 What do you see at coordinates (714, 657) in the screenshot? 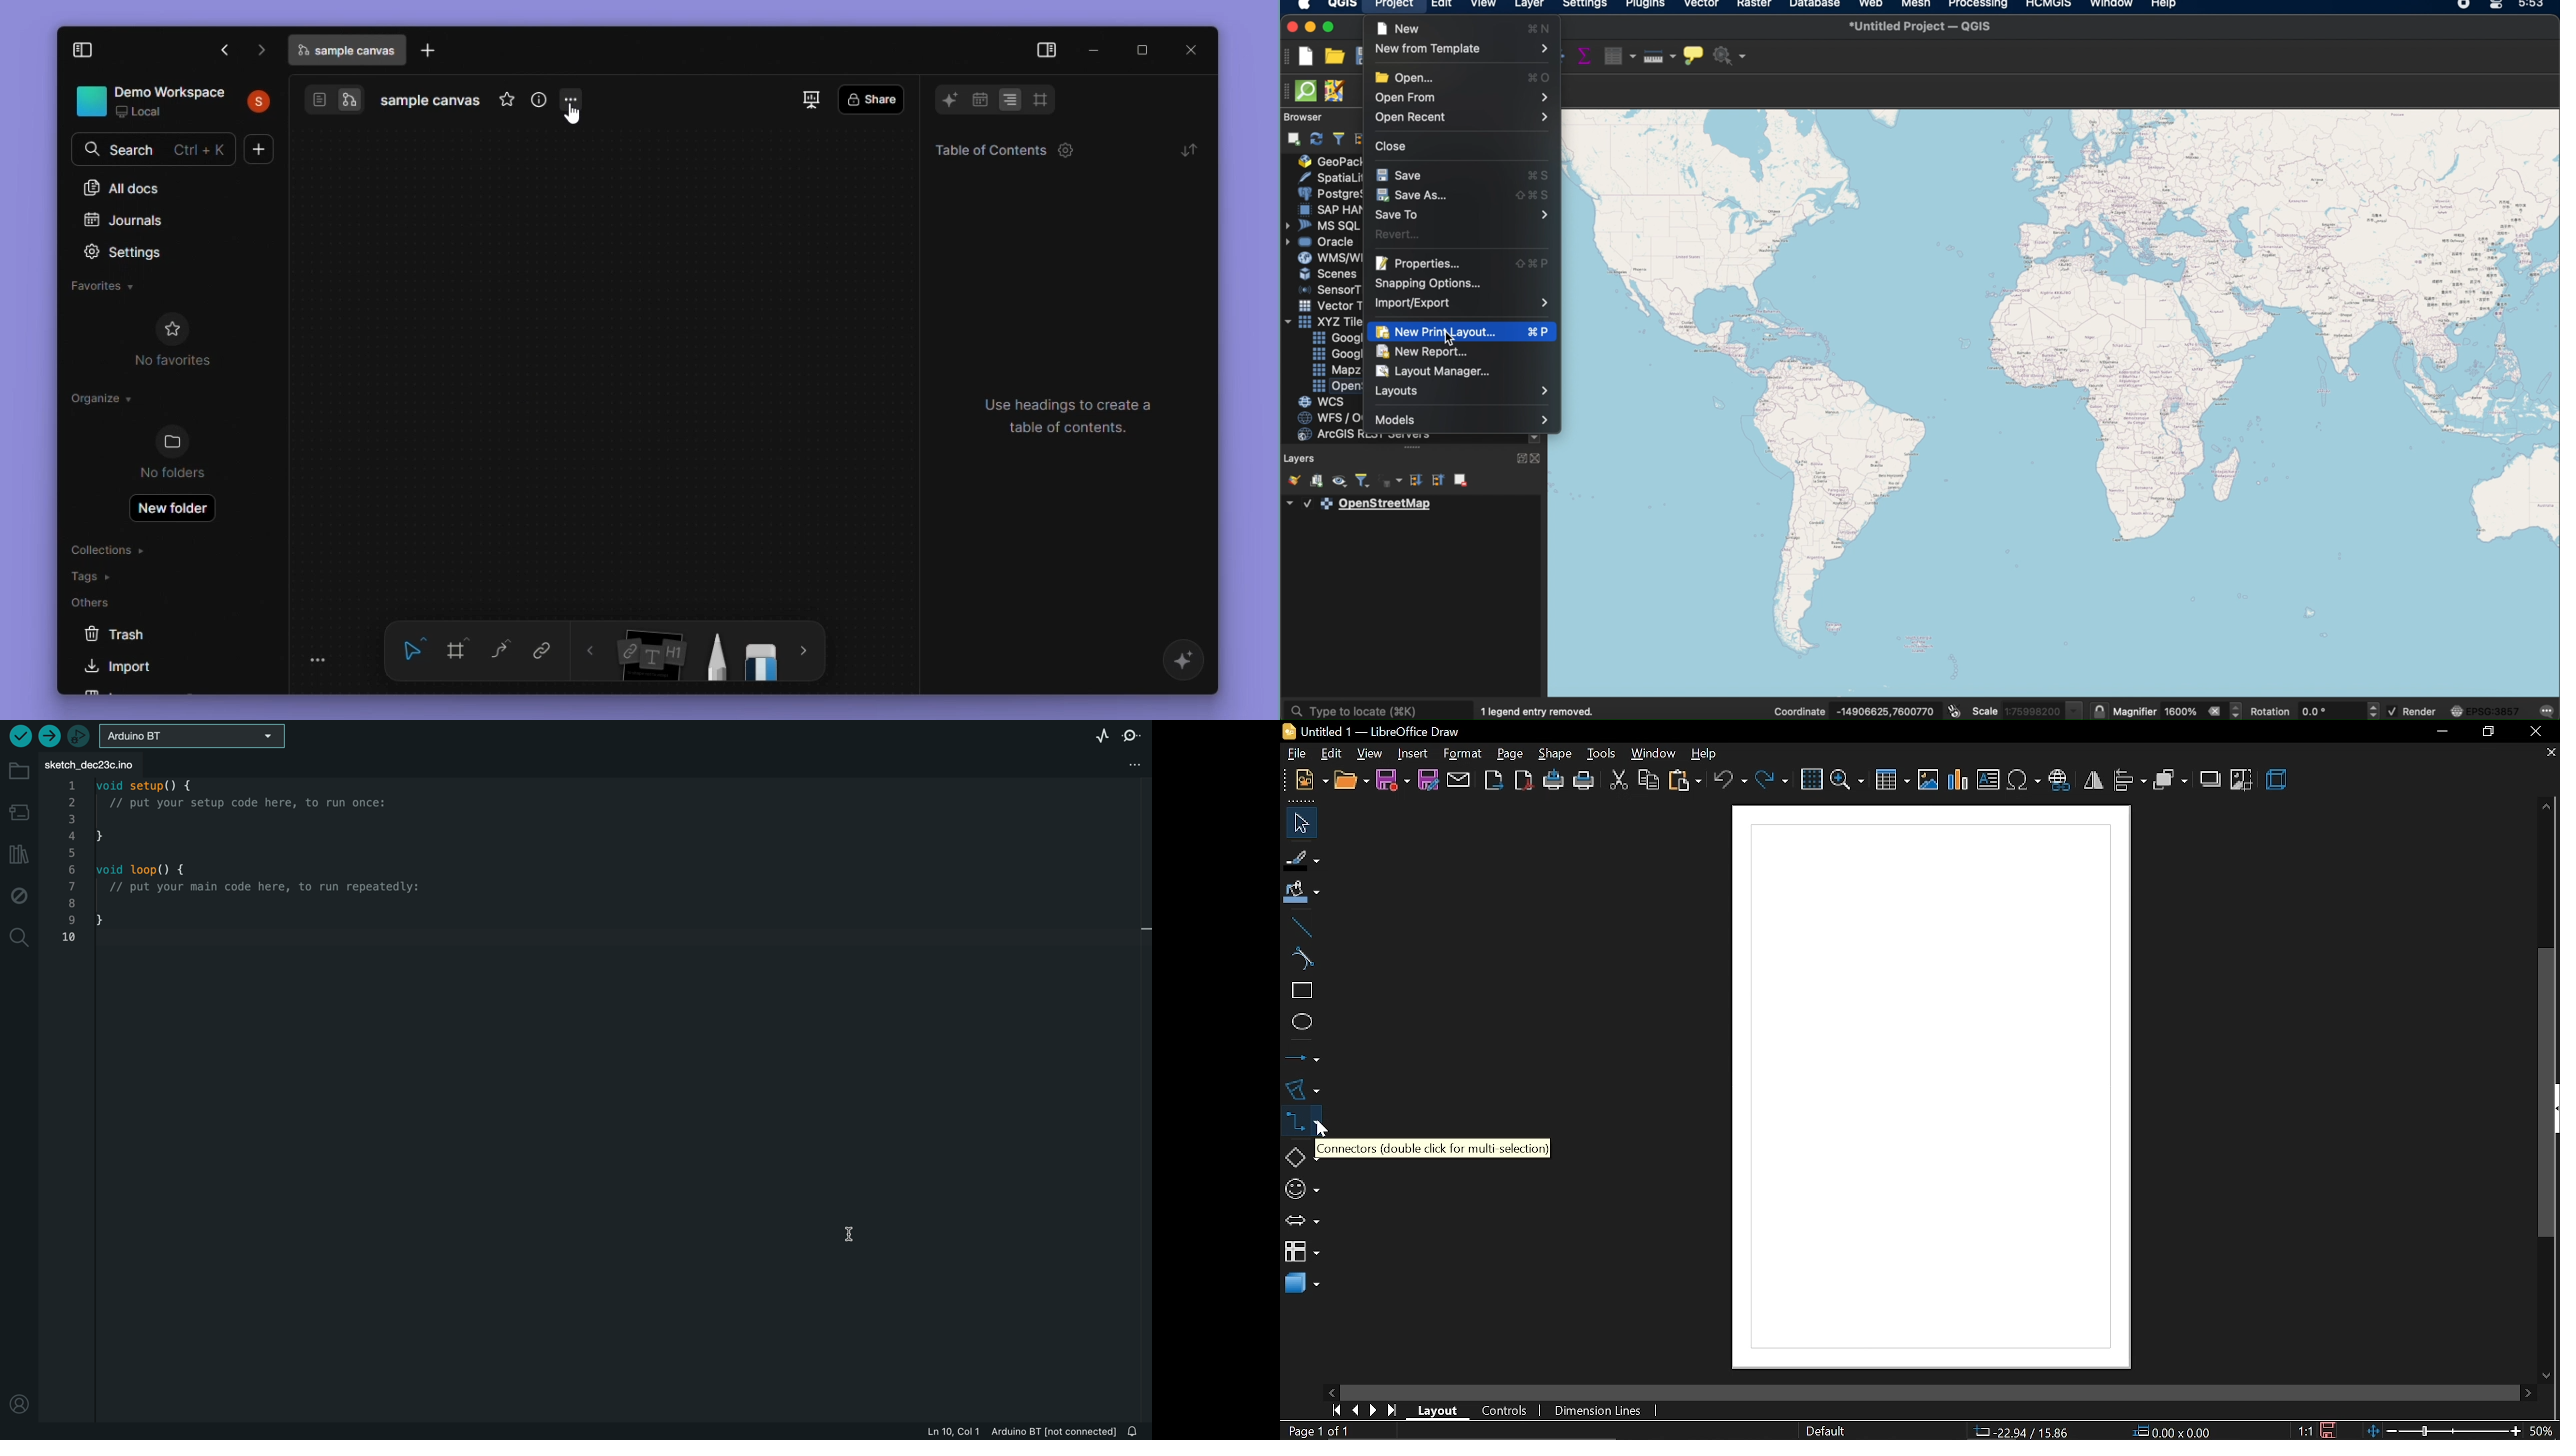
I see `pen` at bounding box center [714, 657].